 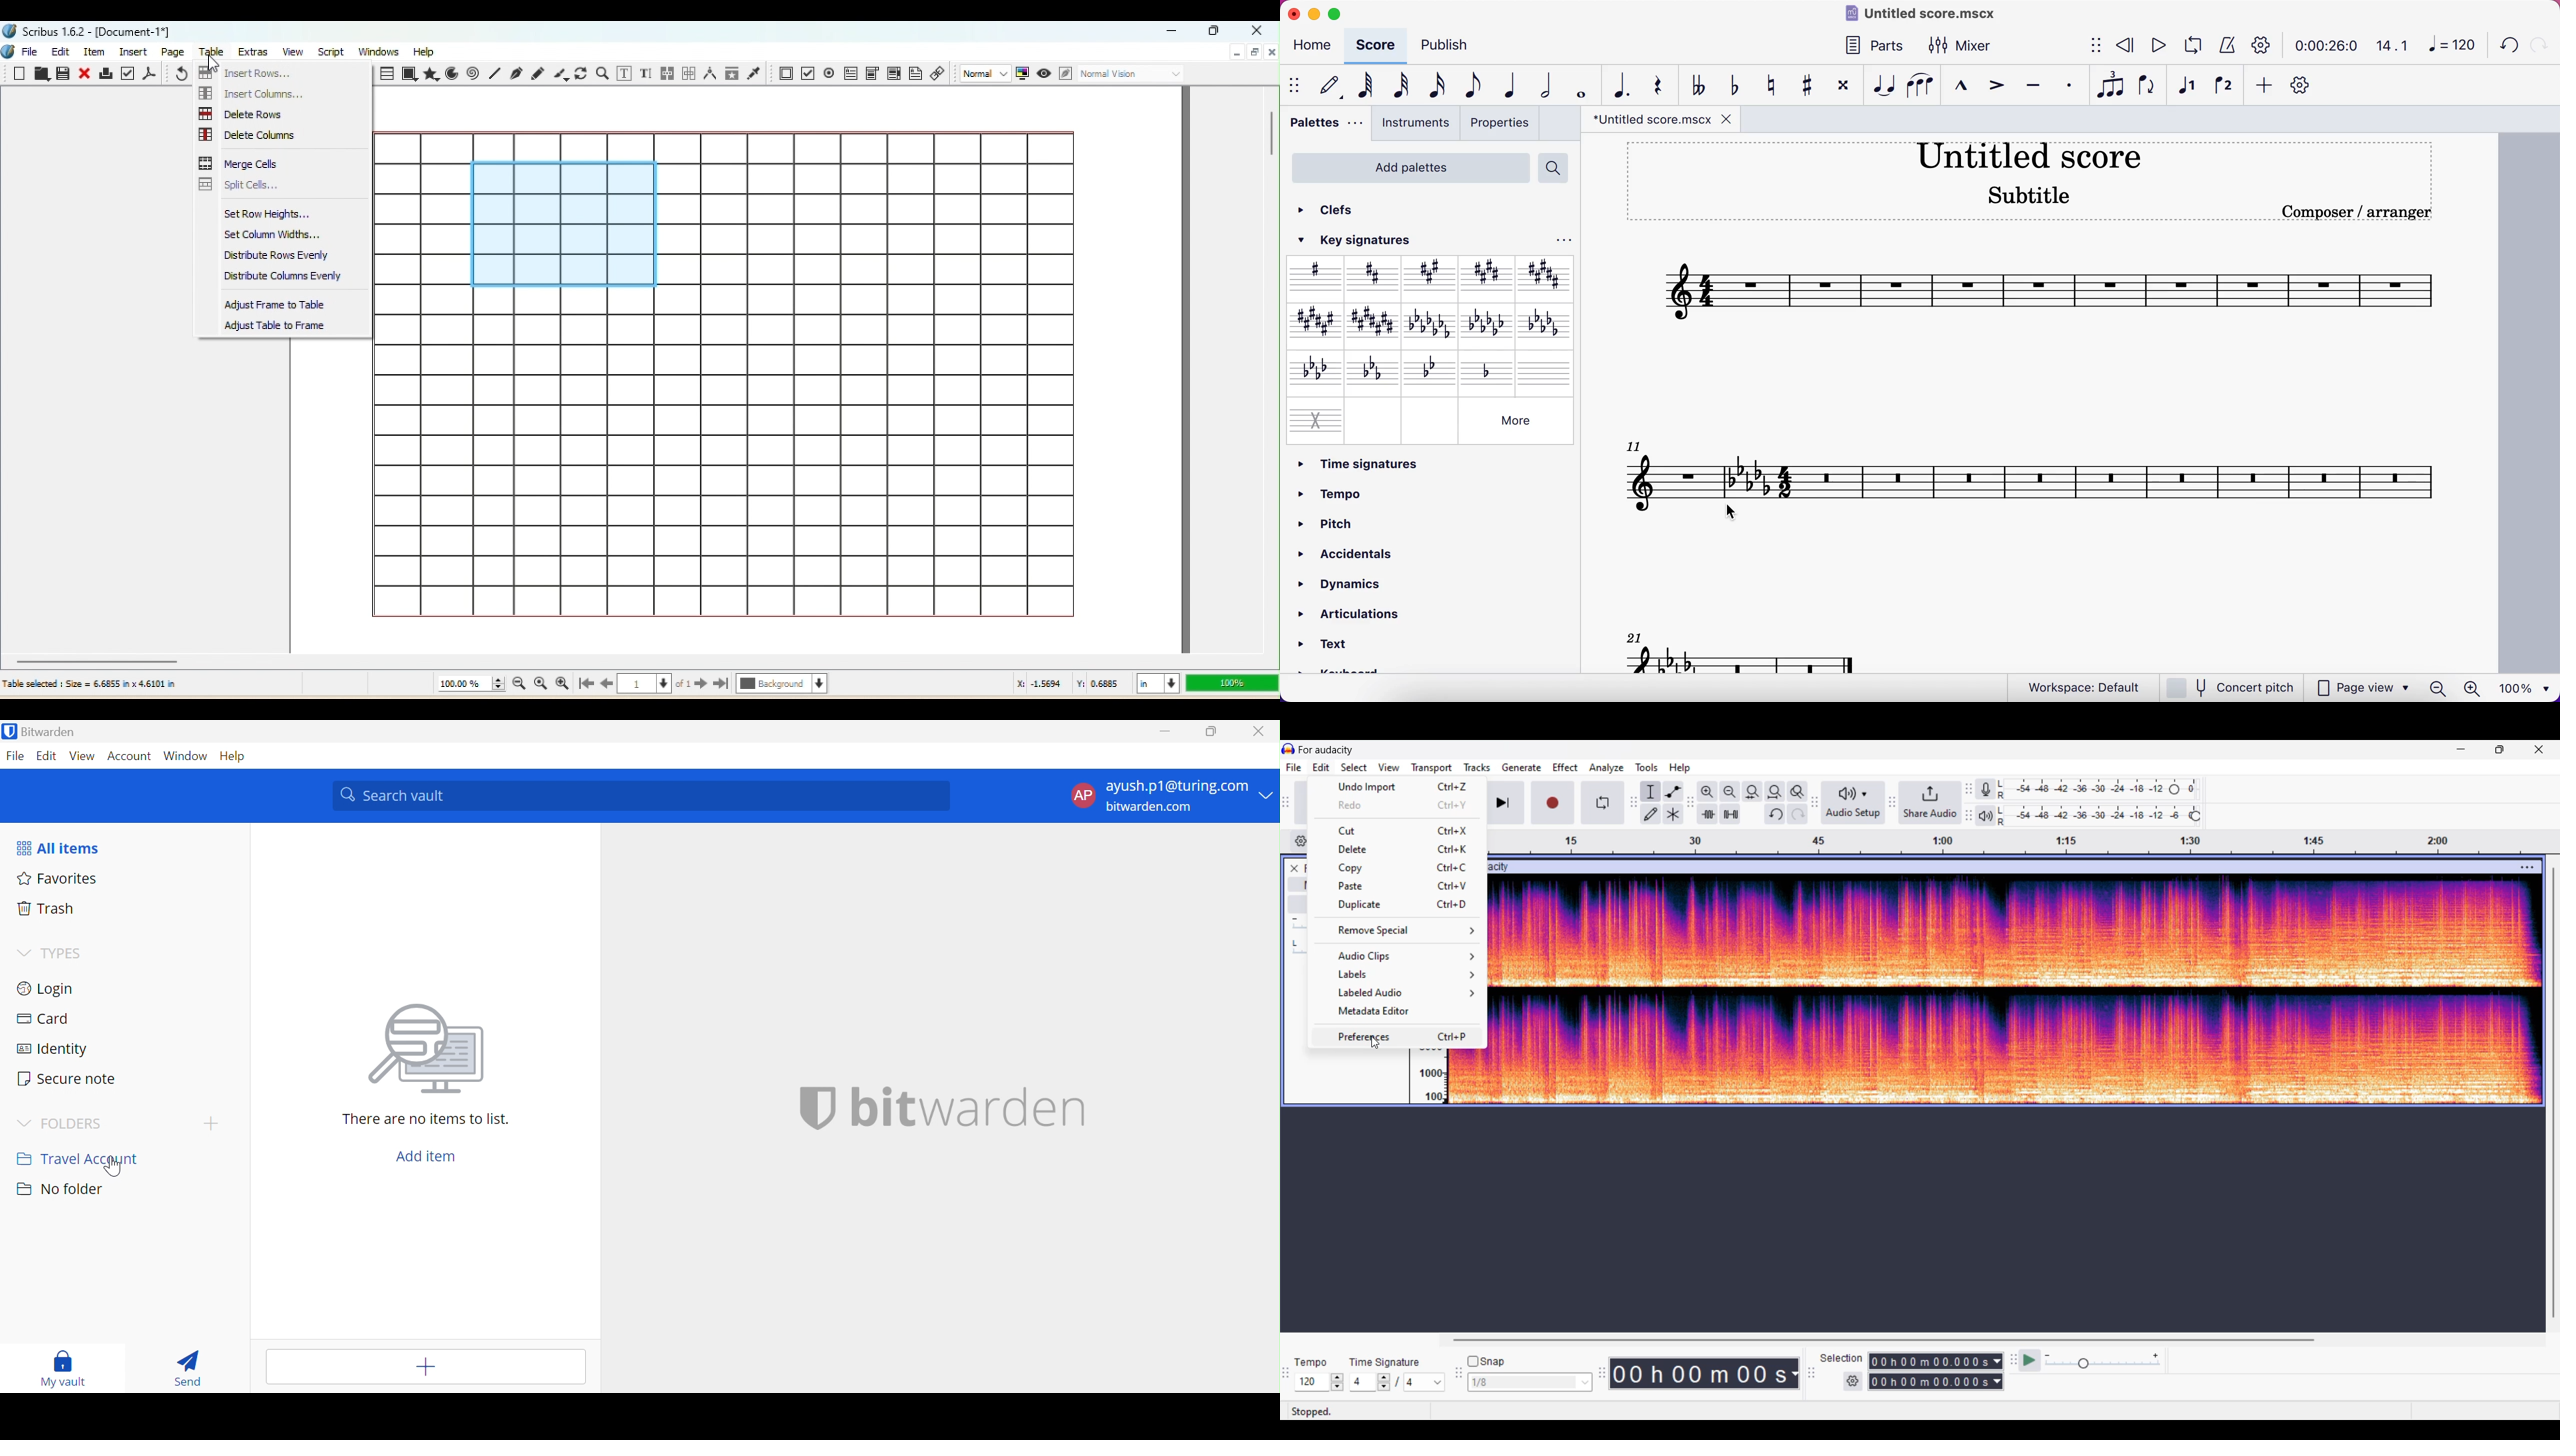 I want to click on A major, so click(x=1430, y=278).